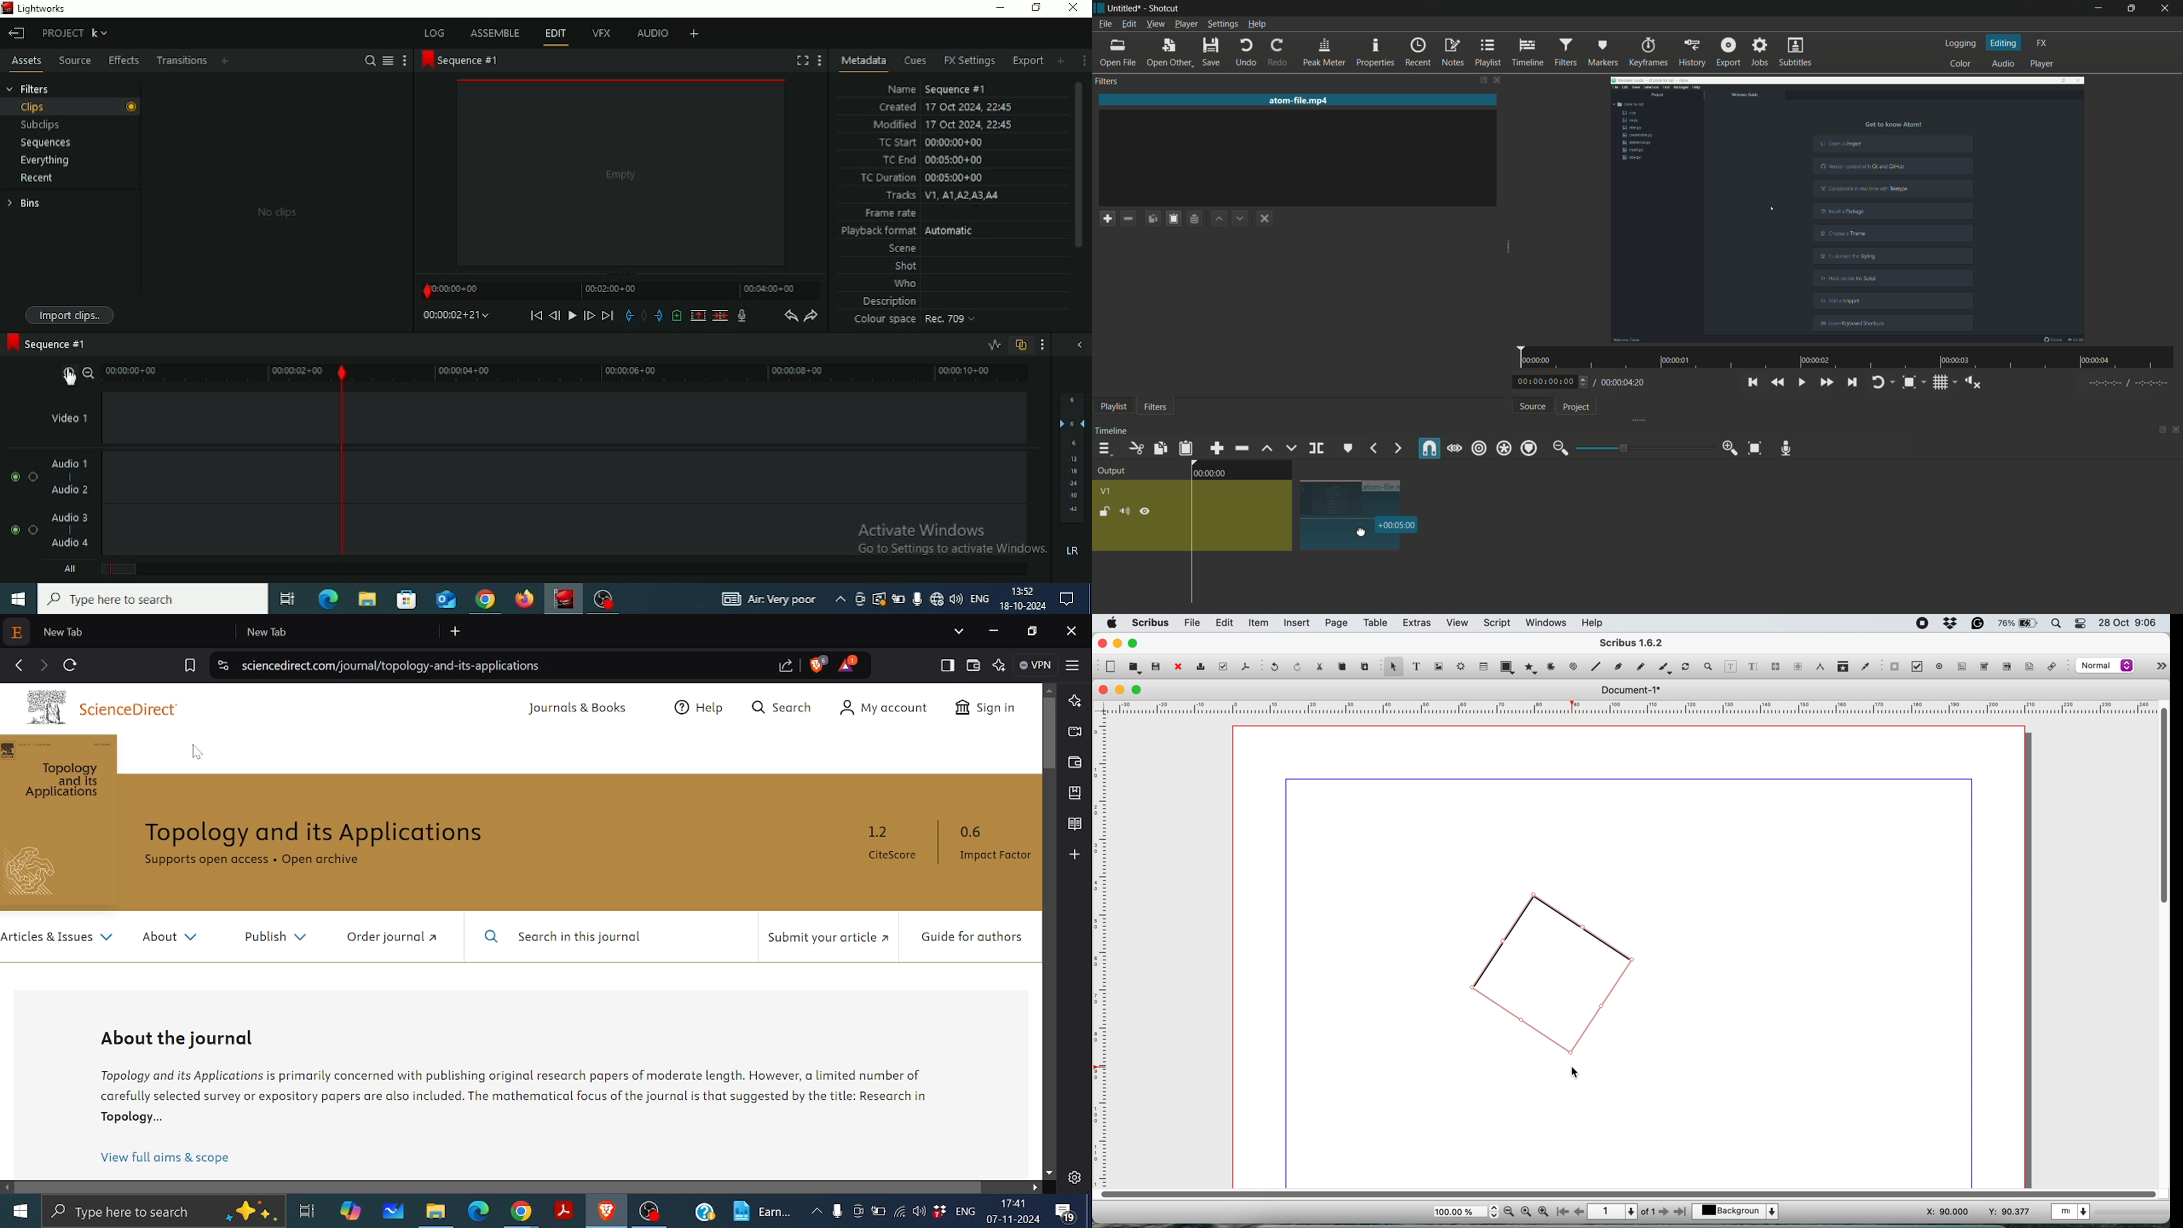 Image resolution: width=2184 pixels, height=1232 pixels. What do you see at coordinates (554, 315) in the screenshot?
I see `Nudge one frame back` at bounding box center [554, 315].